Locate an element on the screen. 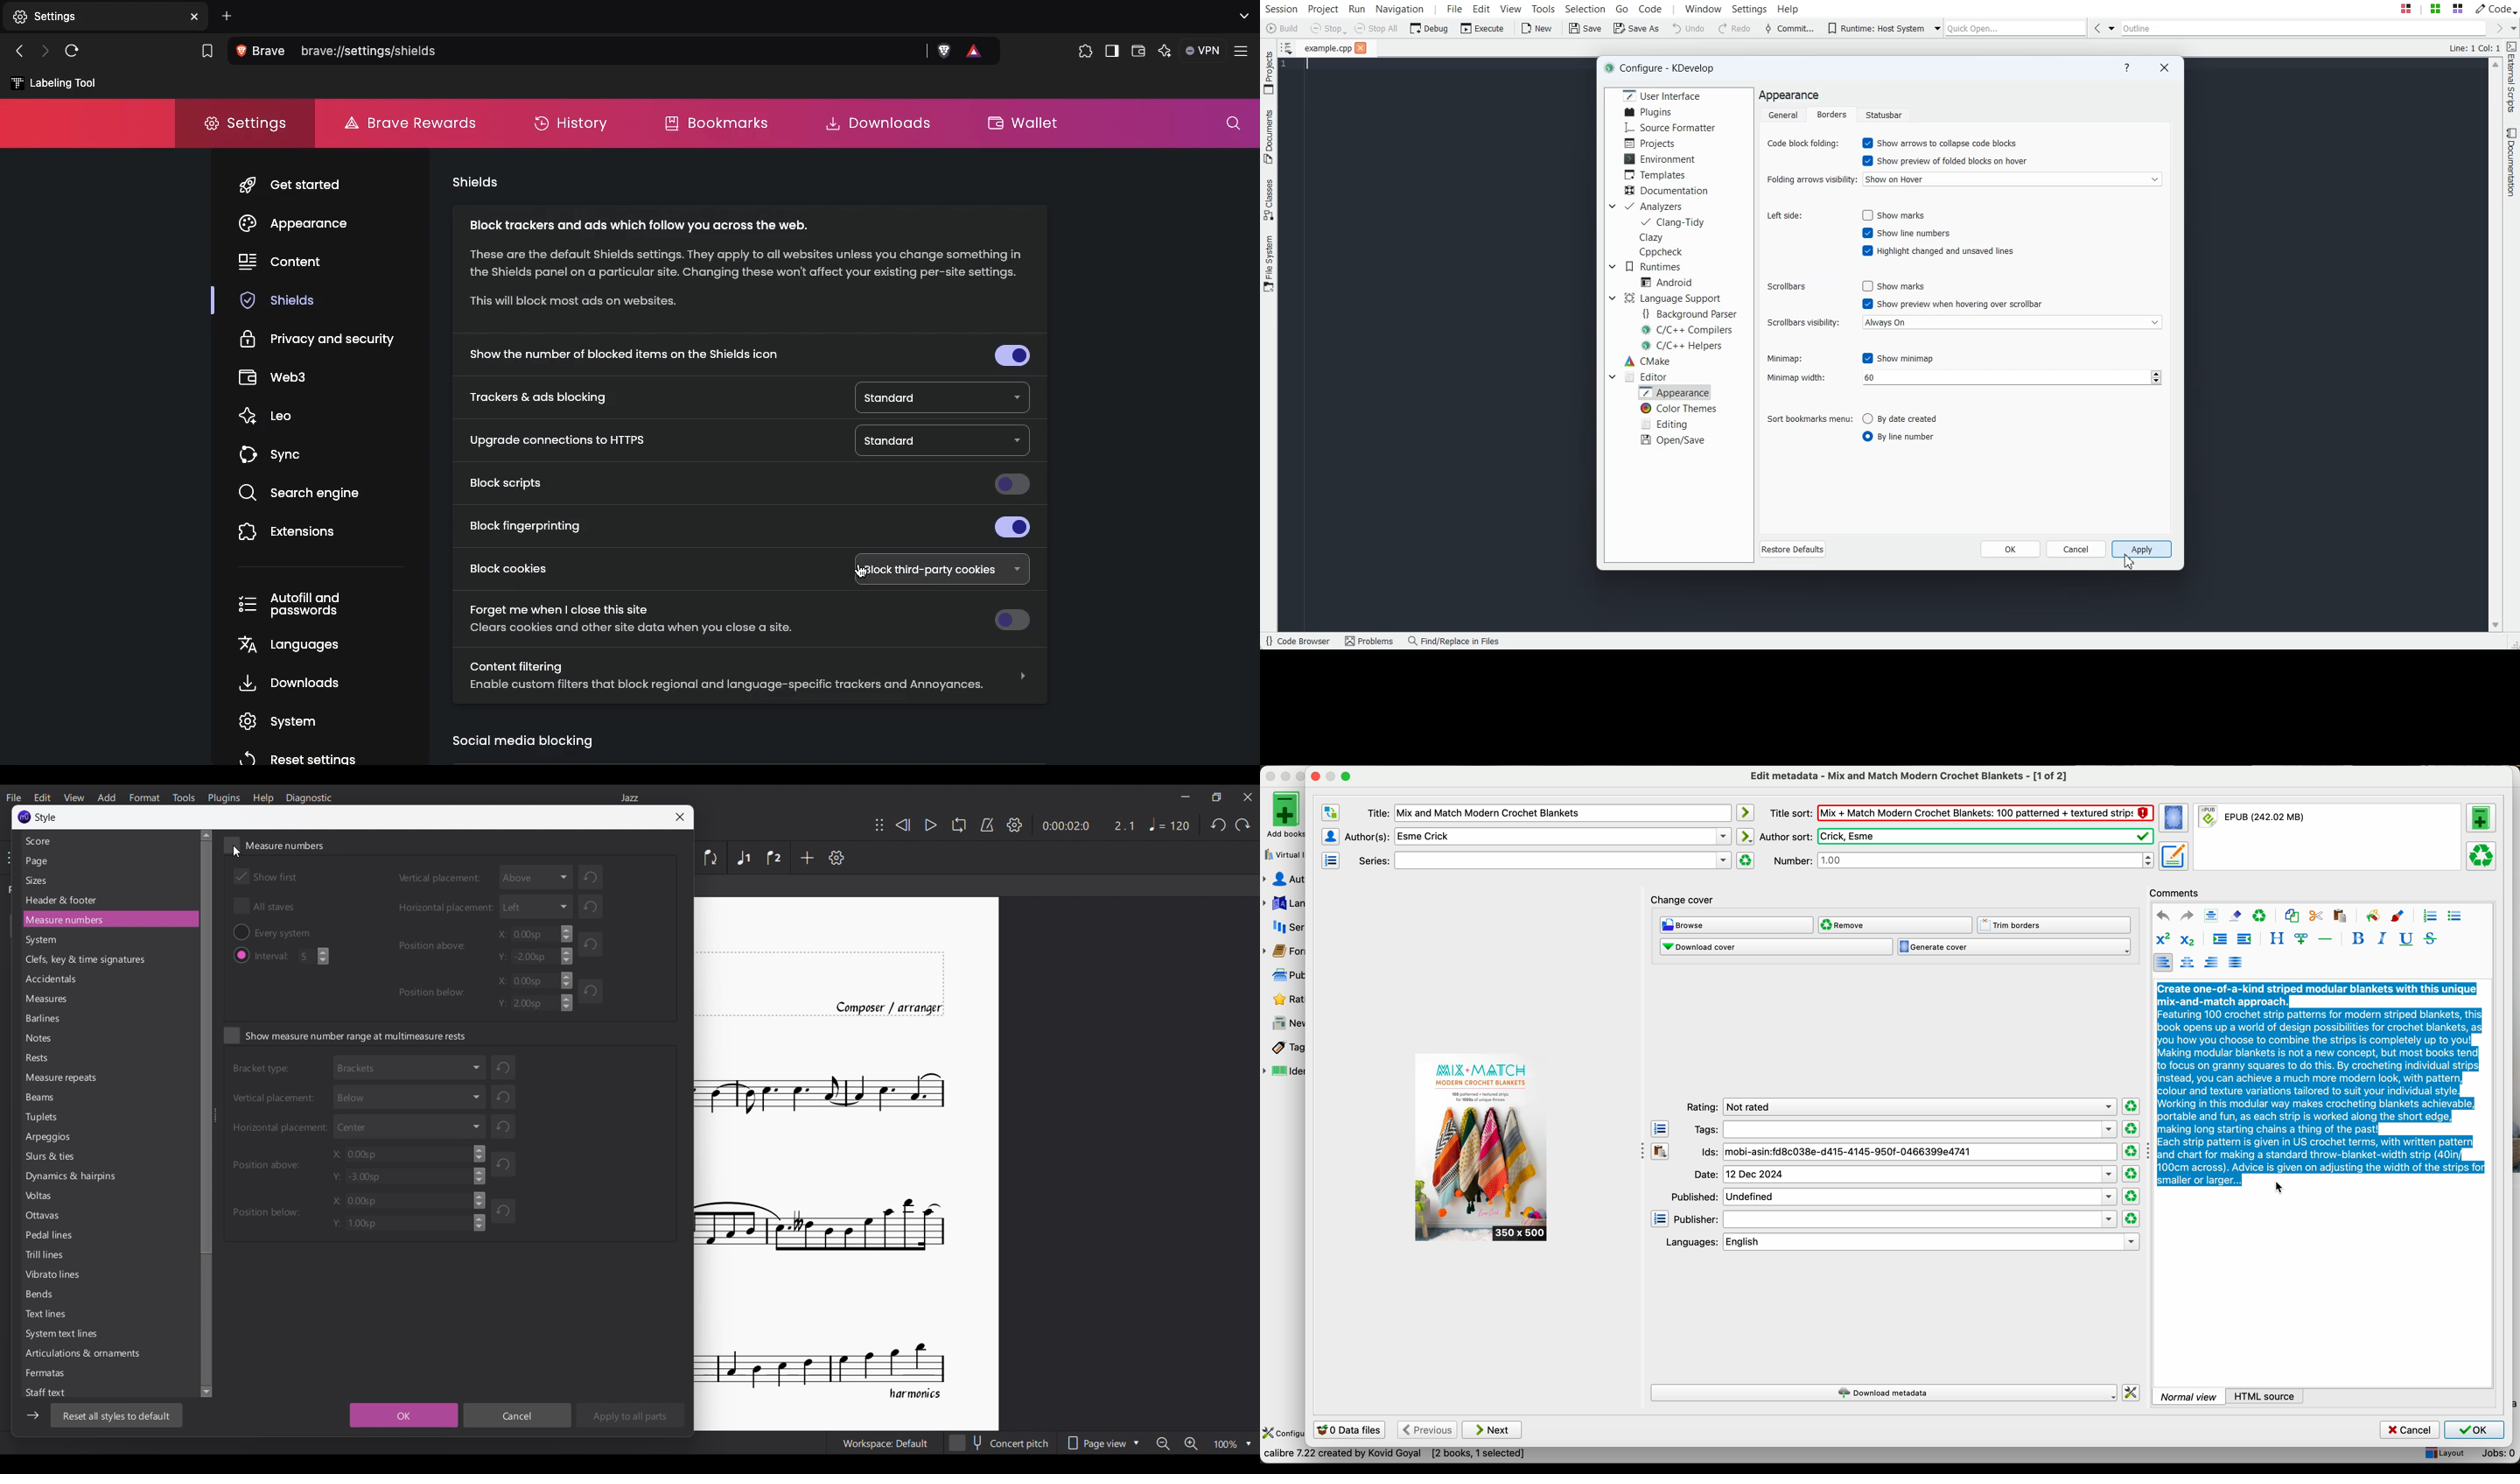 This screenshot has width=2520, height=1484. OK is located at coordinates (2474, 1430).